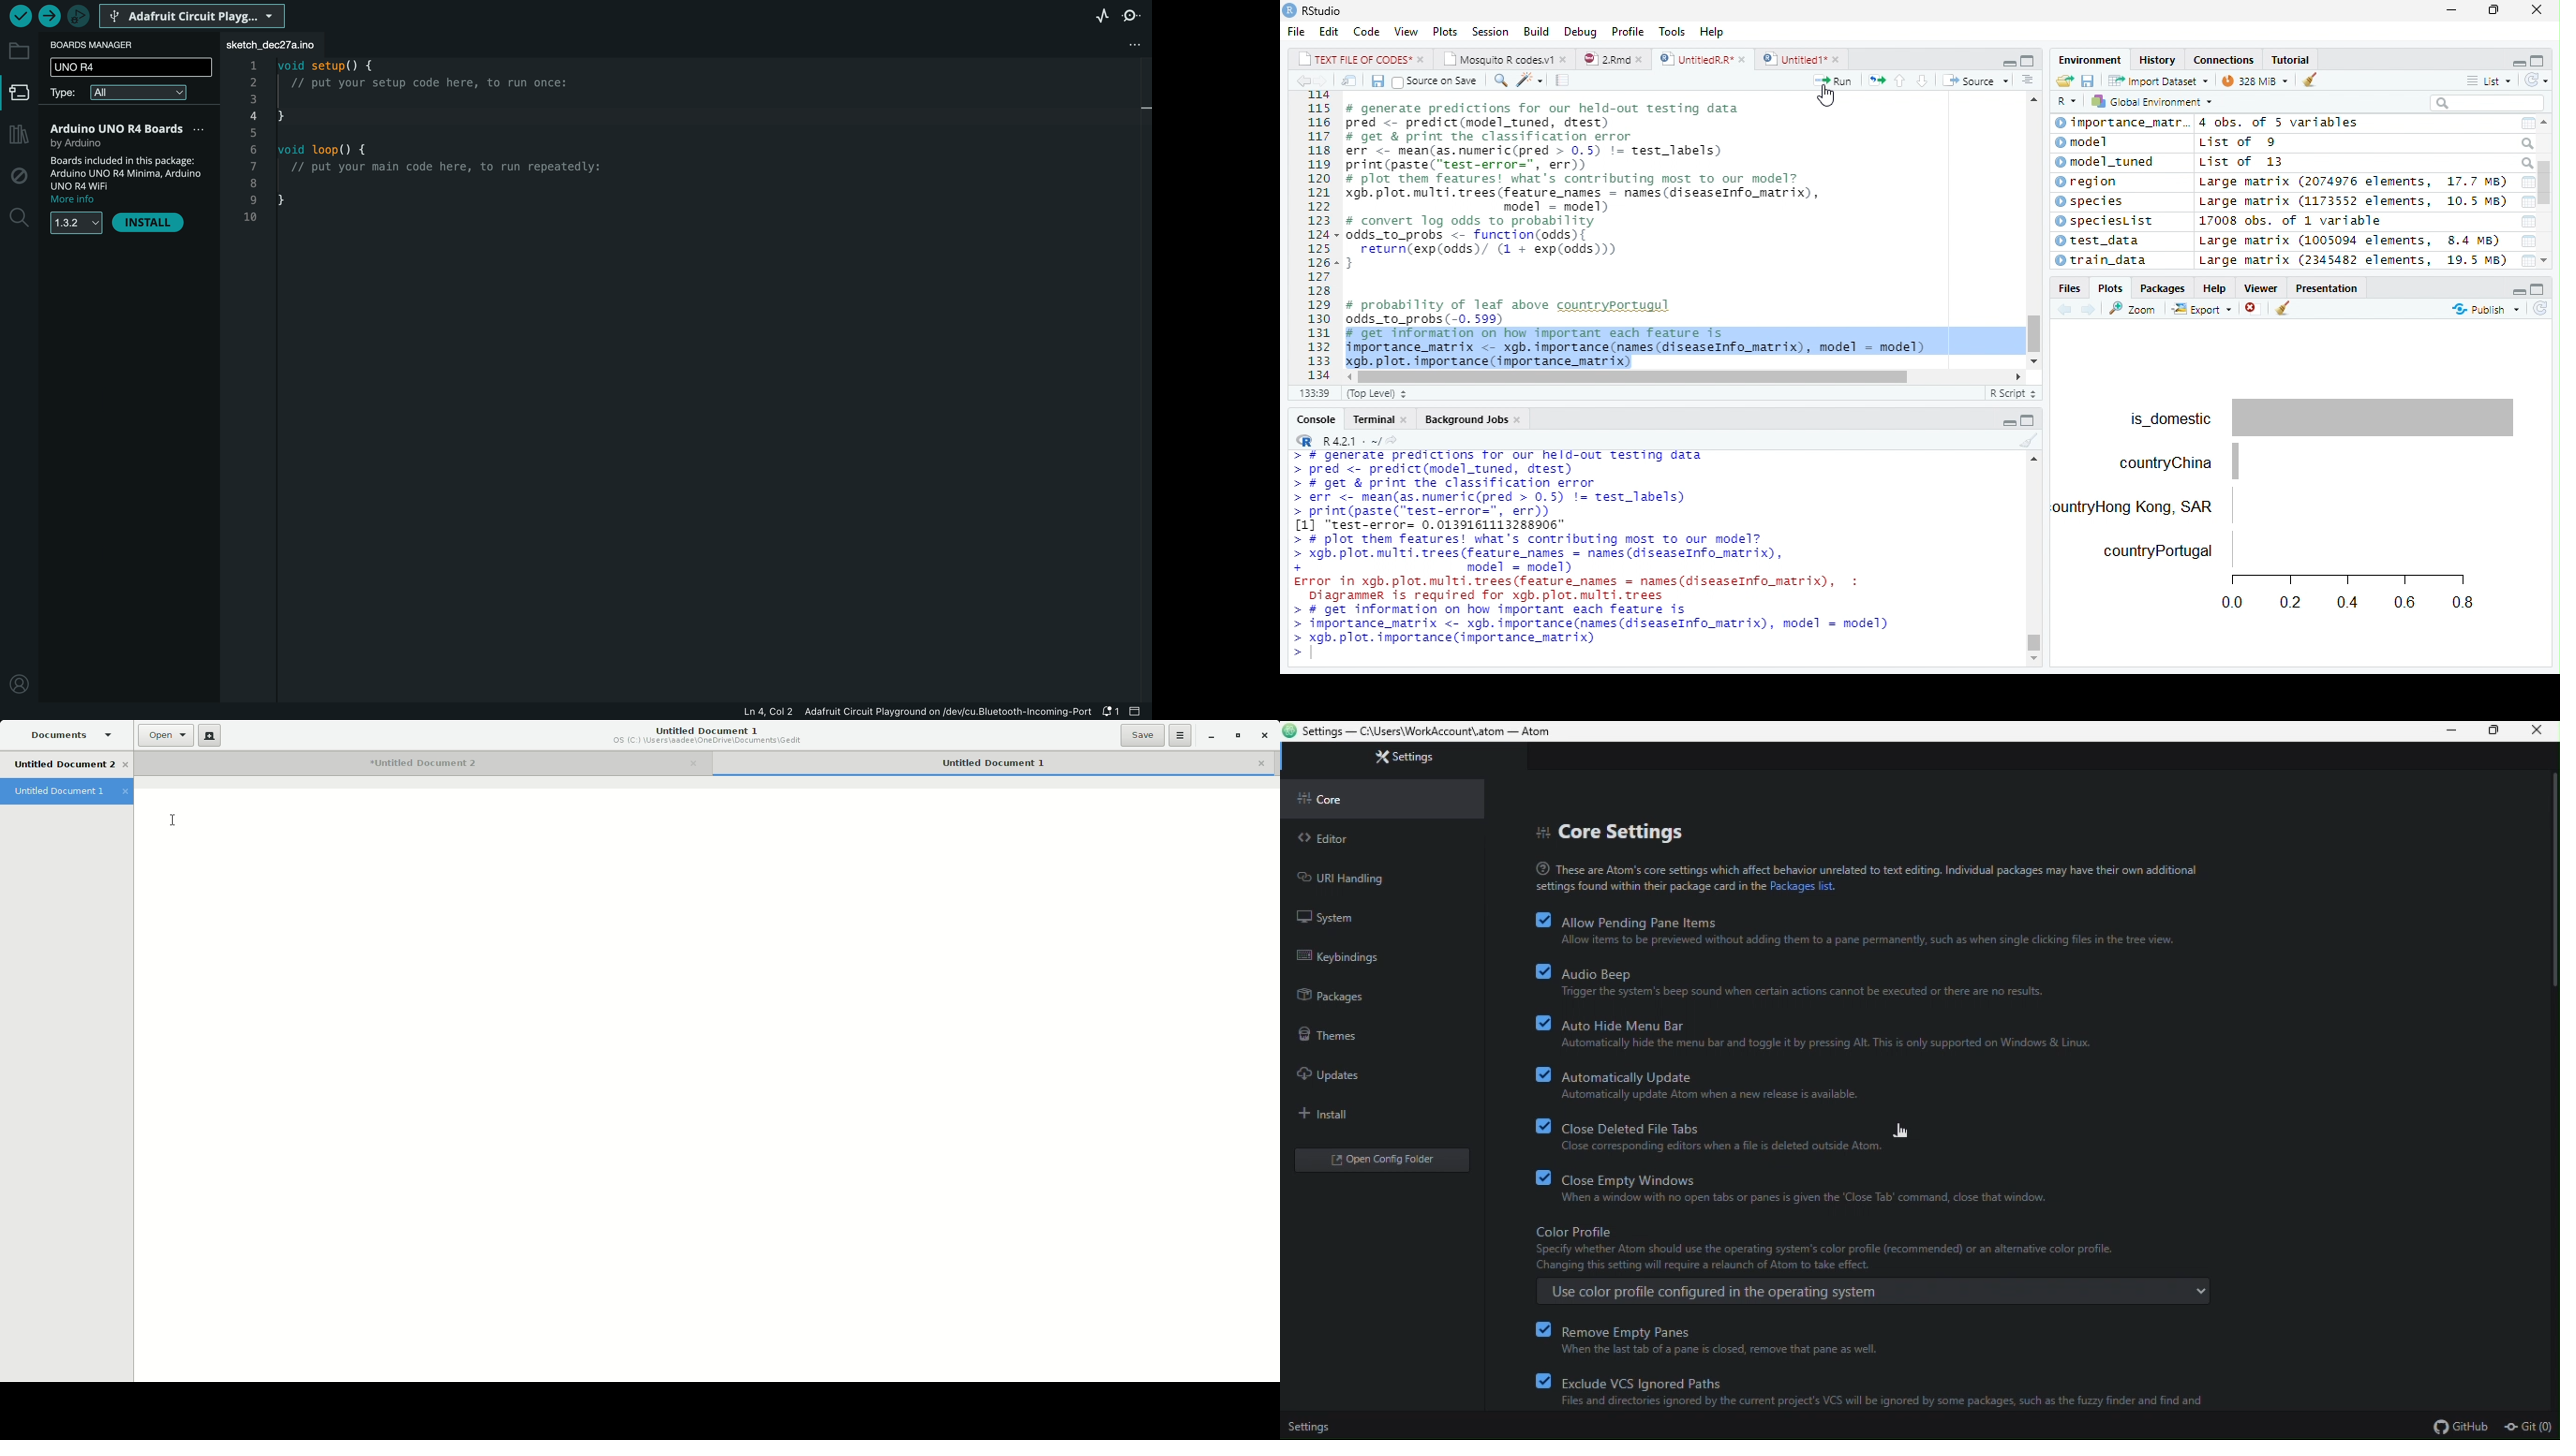  Describe the element at coordinates (2541, 307) in the screenshot. I see `Refresh` at that location.